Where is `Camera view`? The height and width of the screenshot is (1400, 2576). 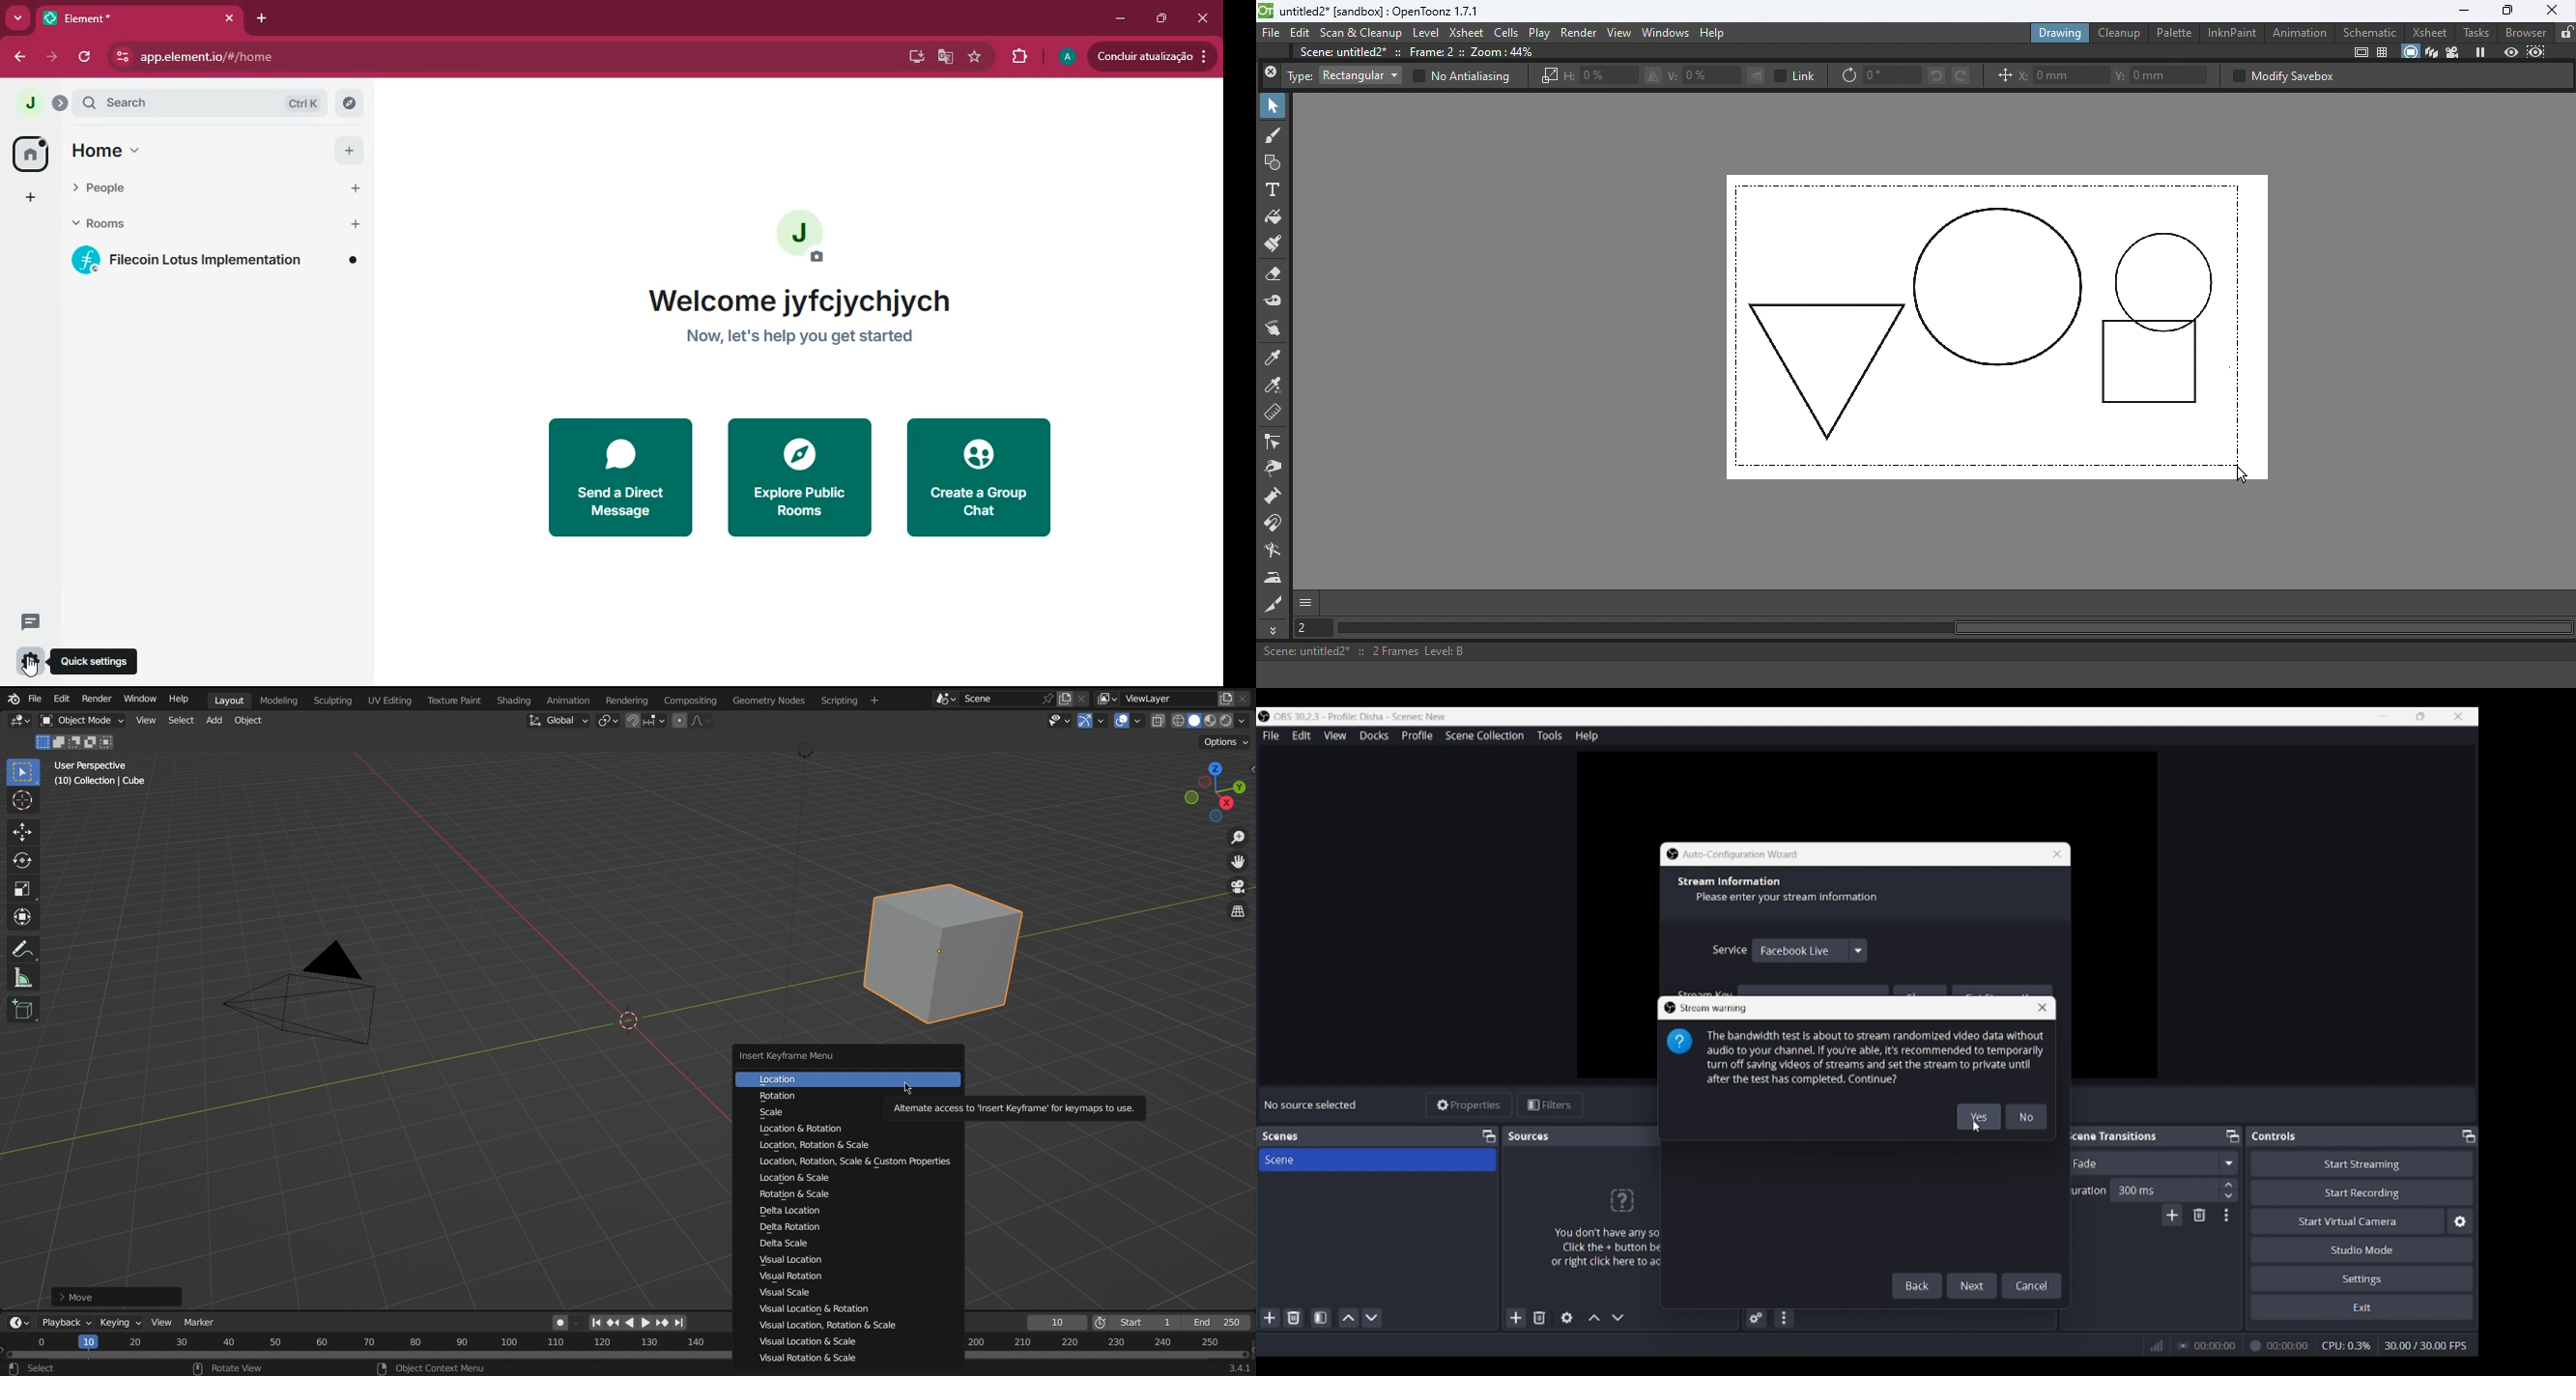
Camera view is located at coordinates (2452, 53).